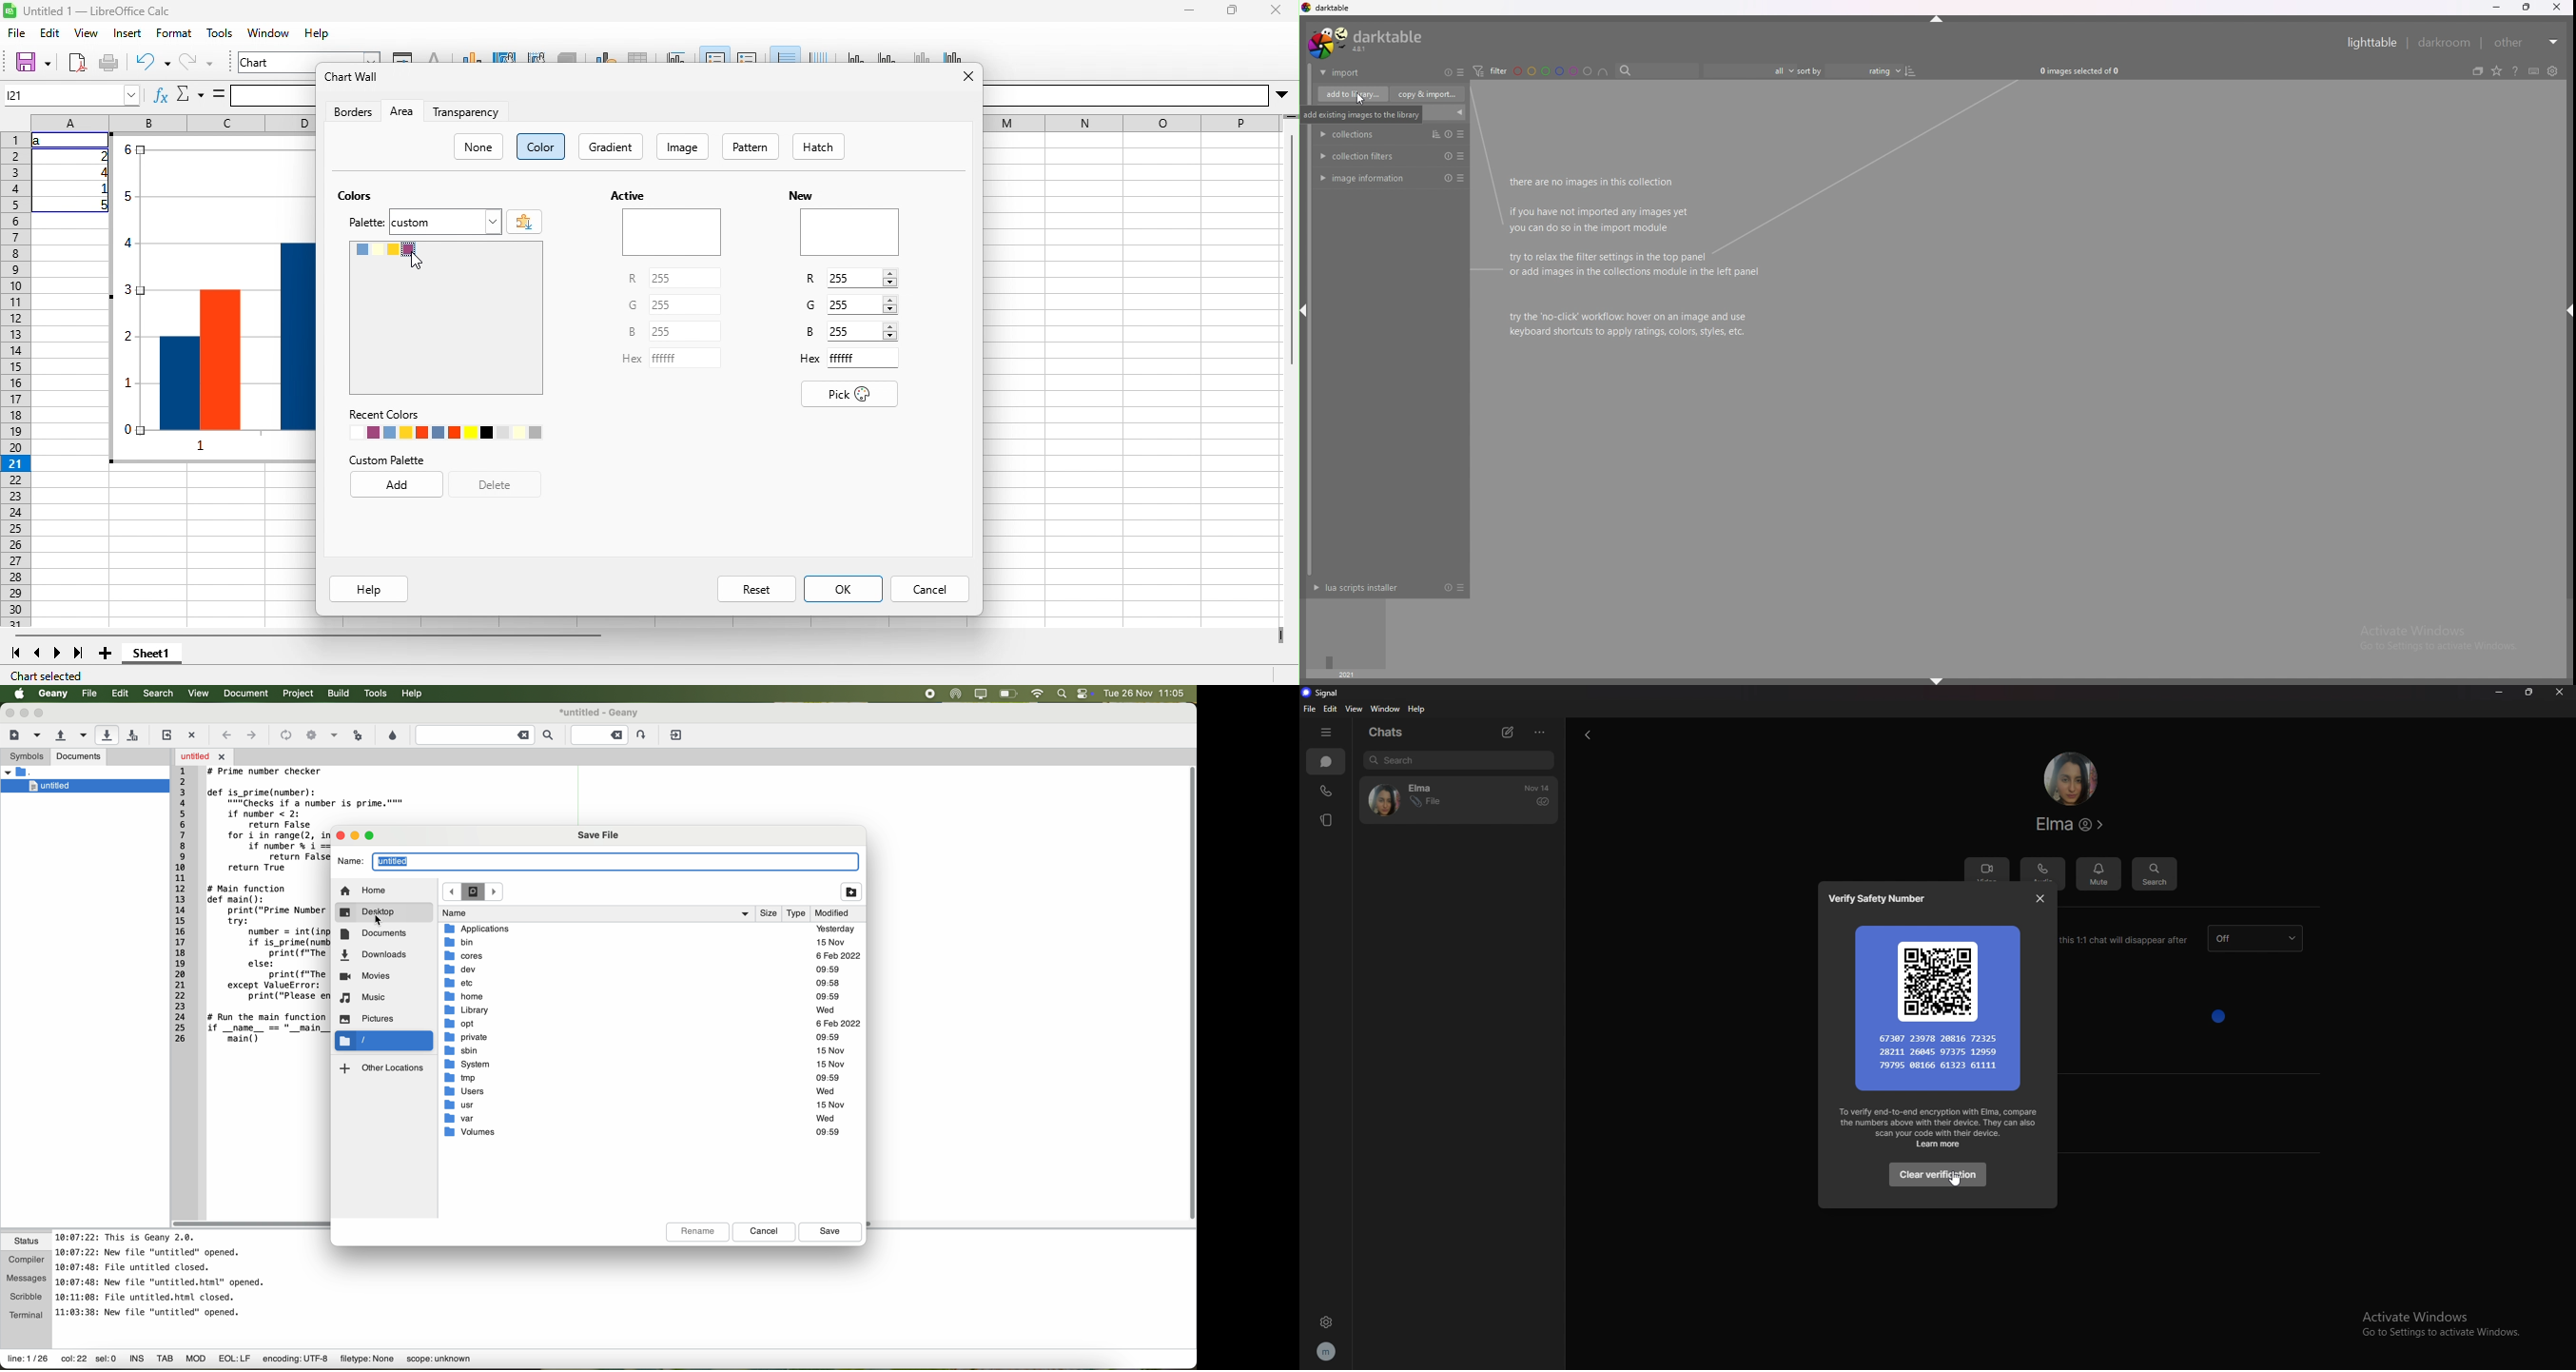 This screenshot has width=2576, height=1372. I want to click on transparency, so click(466, 111).